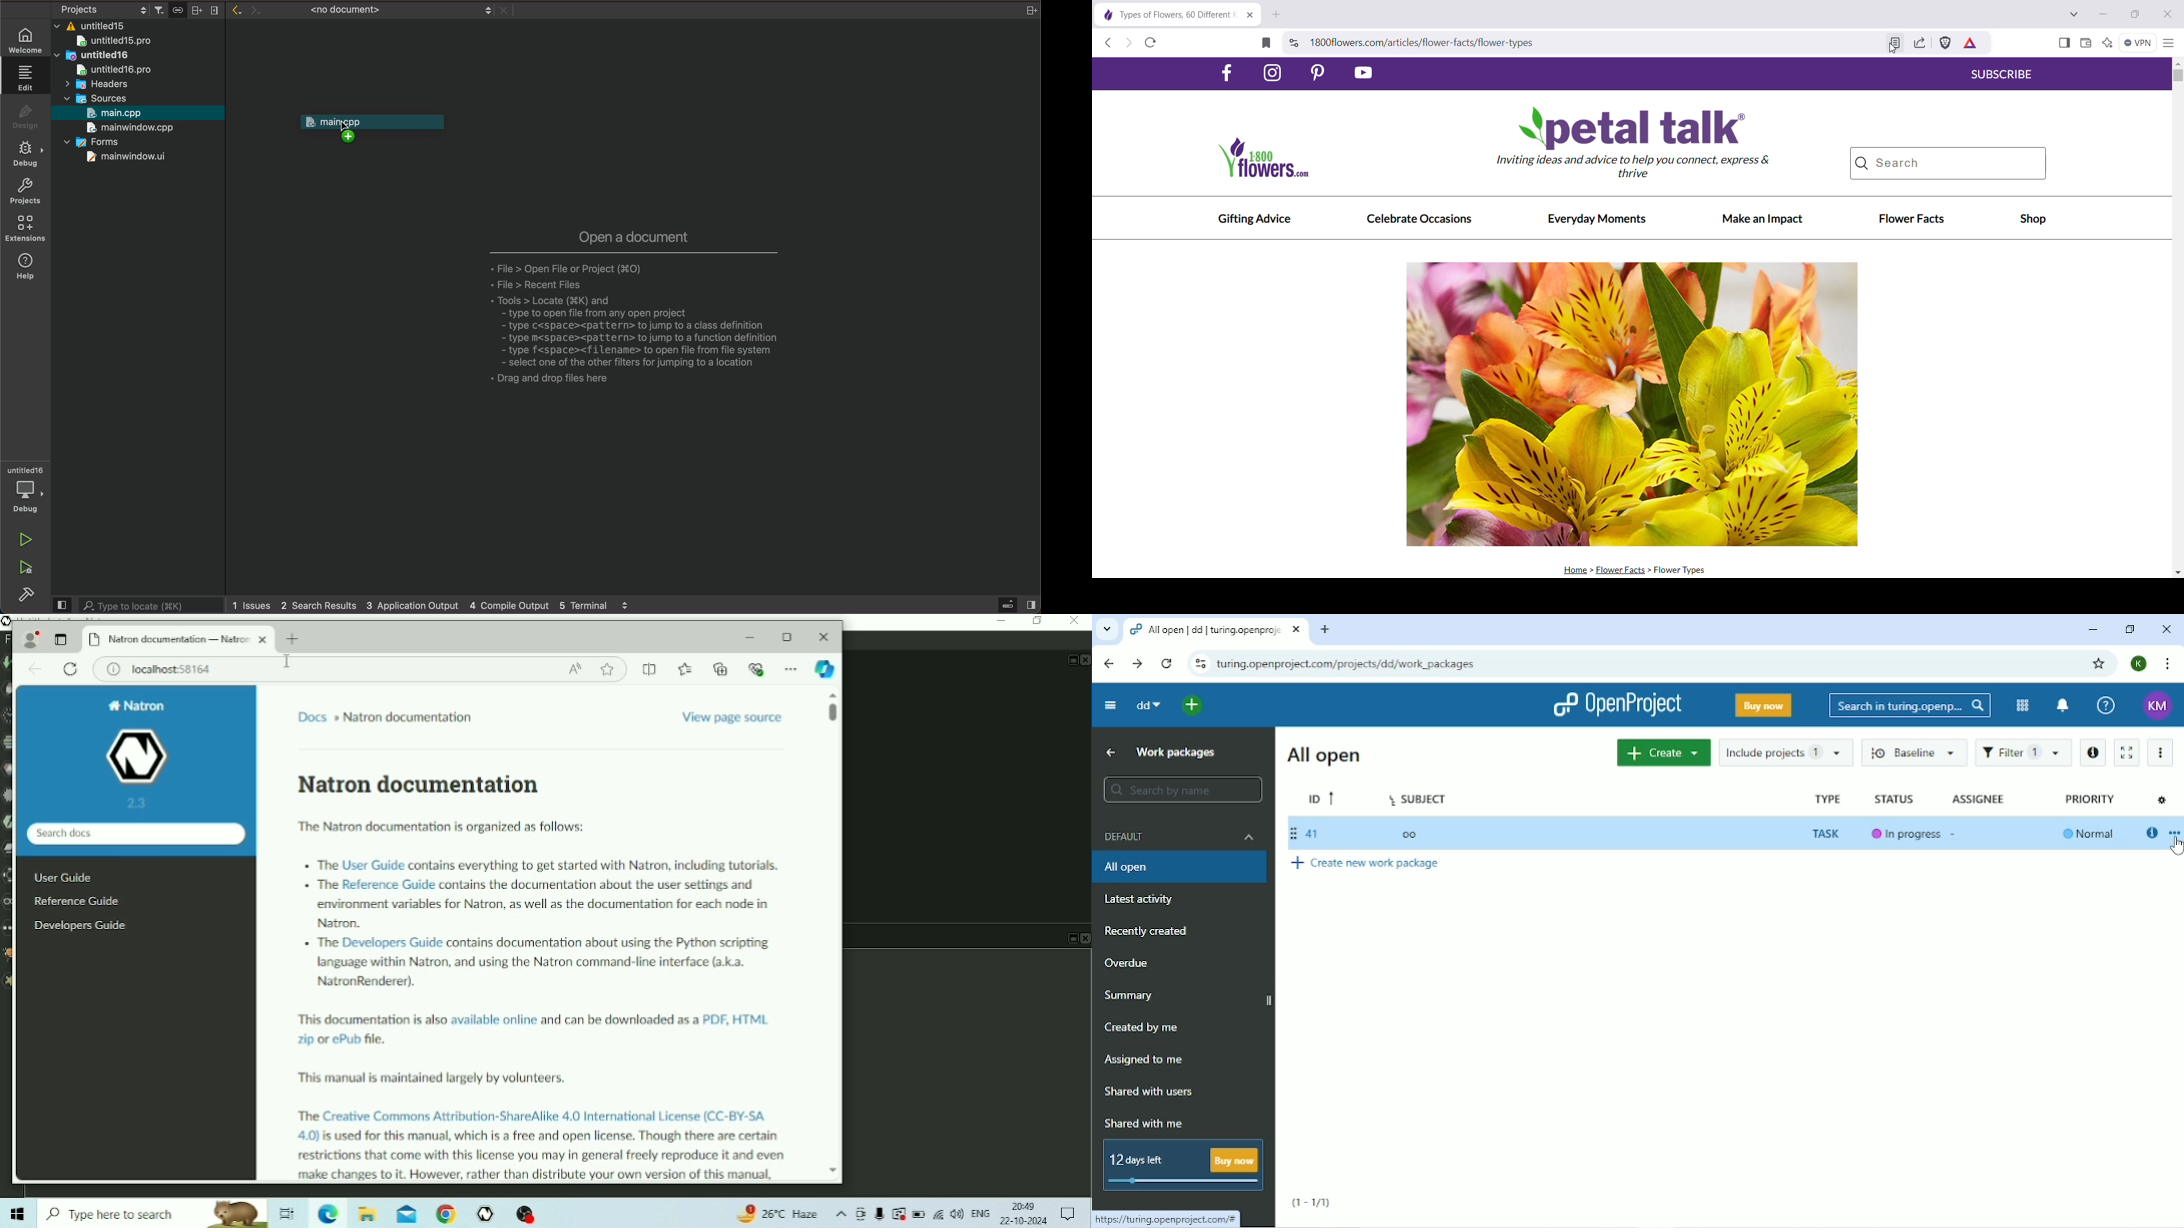  Describe the element at coordinates (2103, 13) in the screenshot. I see `Minimize` at that location.